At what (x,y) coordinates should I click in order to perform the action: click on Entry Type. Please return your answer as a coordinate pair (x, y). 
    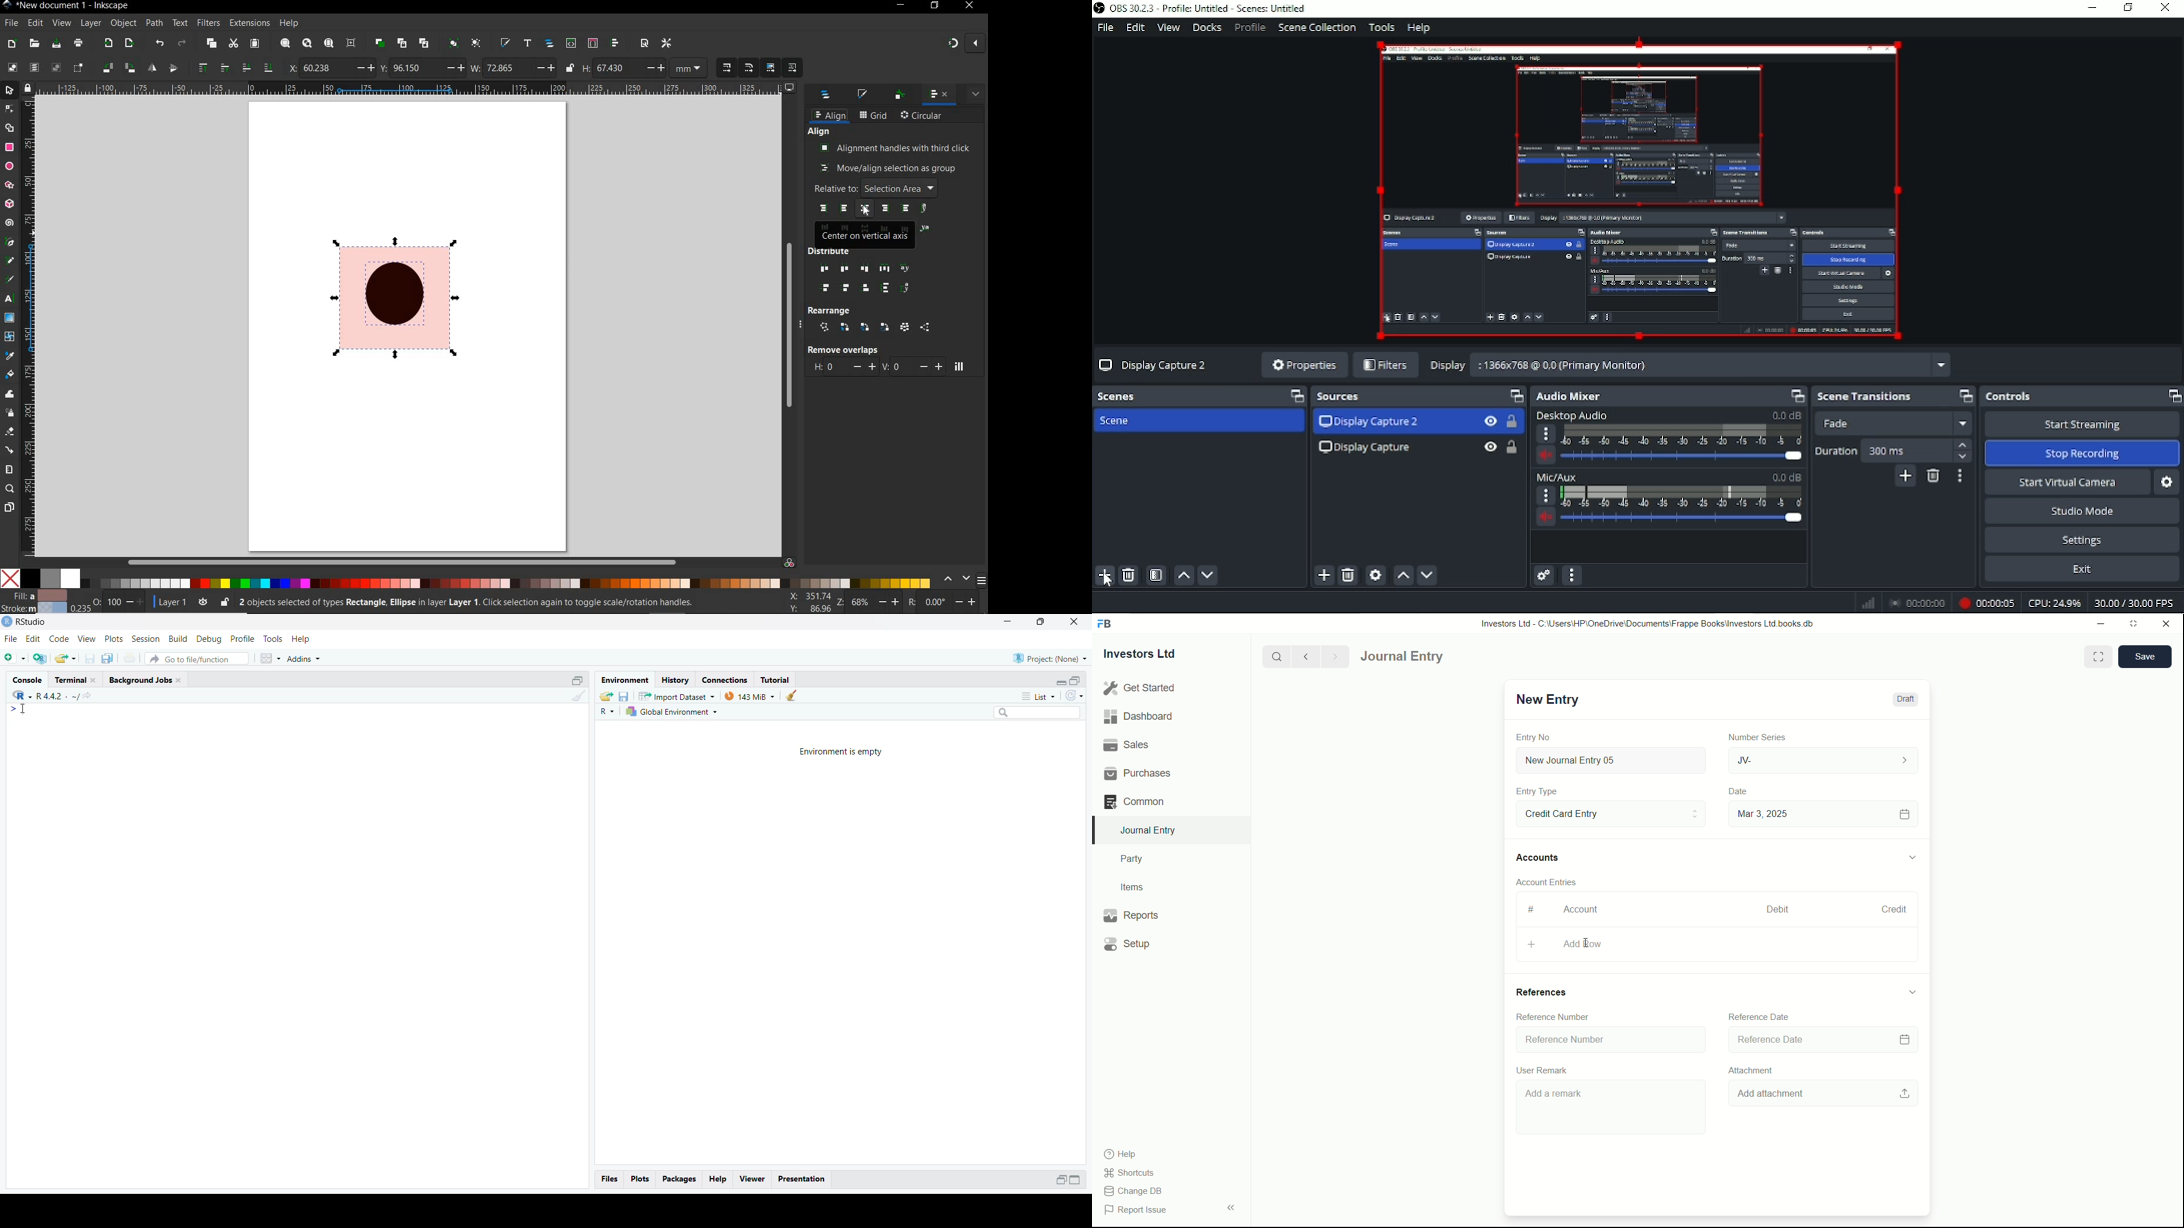
    Looking at the image, I should click on (1610, 813).